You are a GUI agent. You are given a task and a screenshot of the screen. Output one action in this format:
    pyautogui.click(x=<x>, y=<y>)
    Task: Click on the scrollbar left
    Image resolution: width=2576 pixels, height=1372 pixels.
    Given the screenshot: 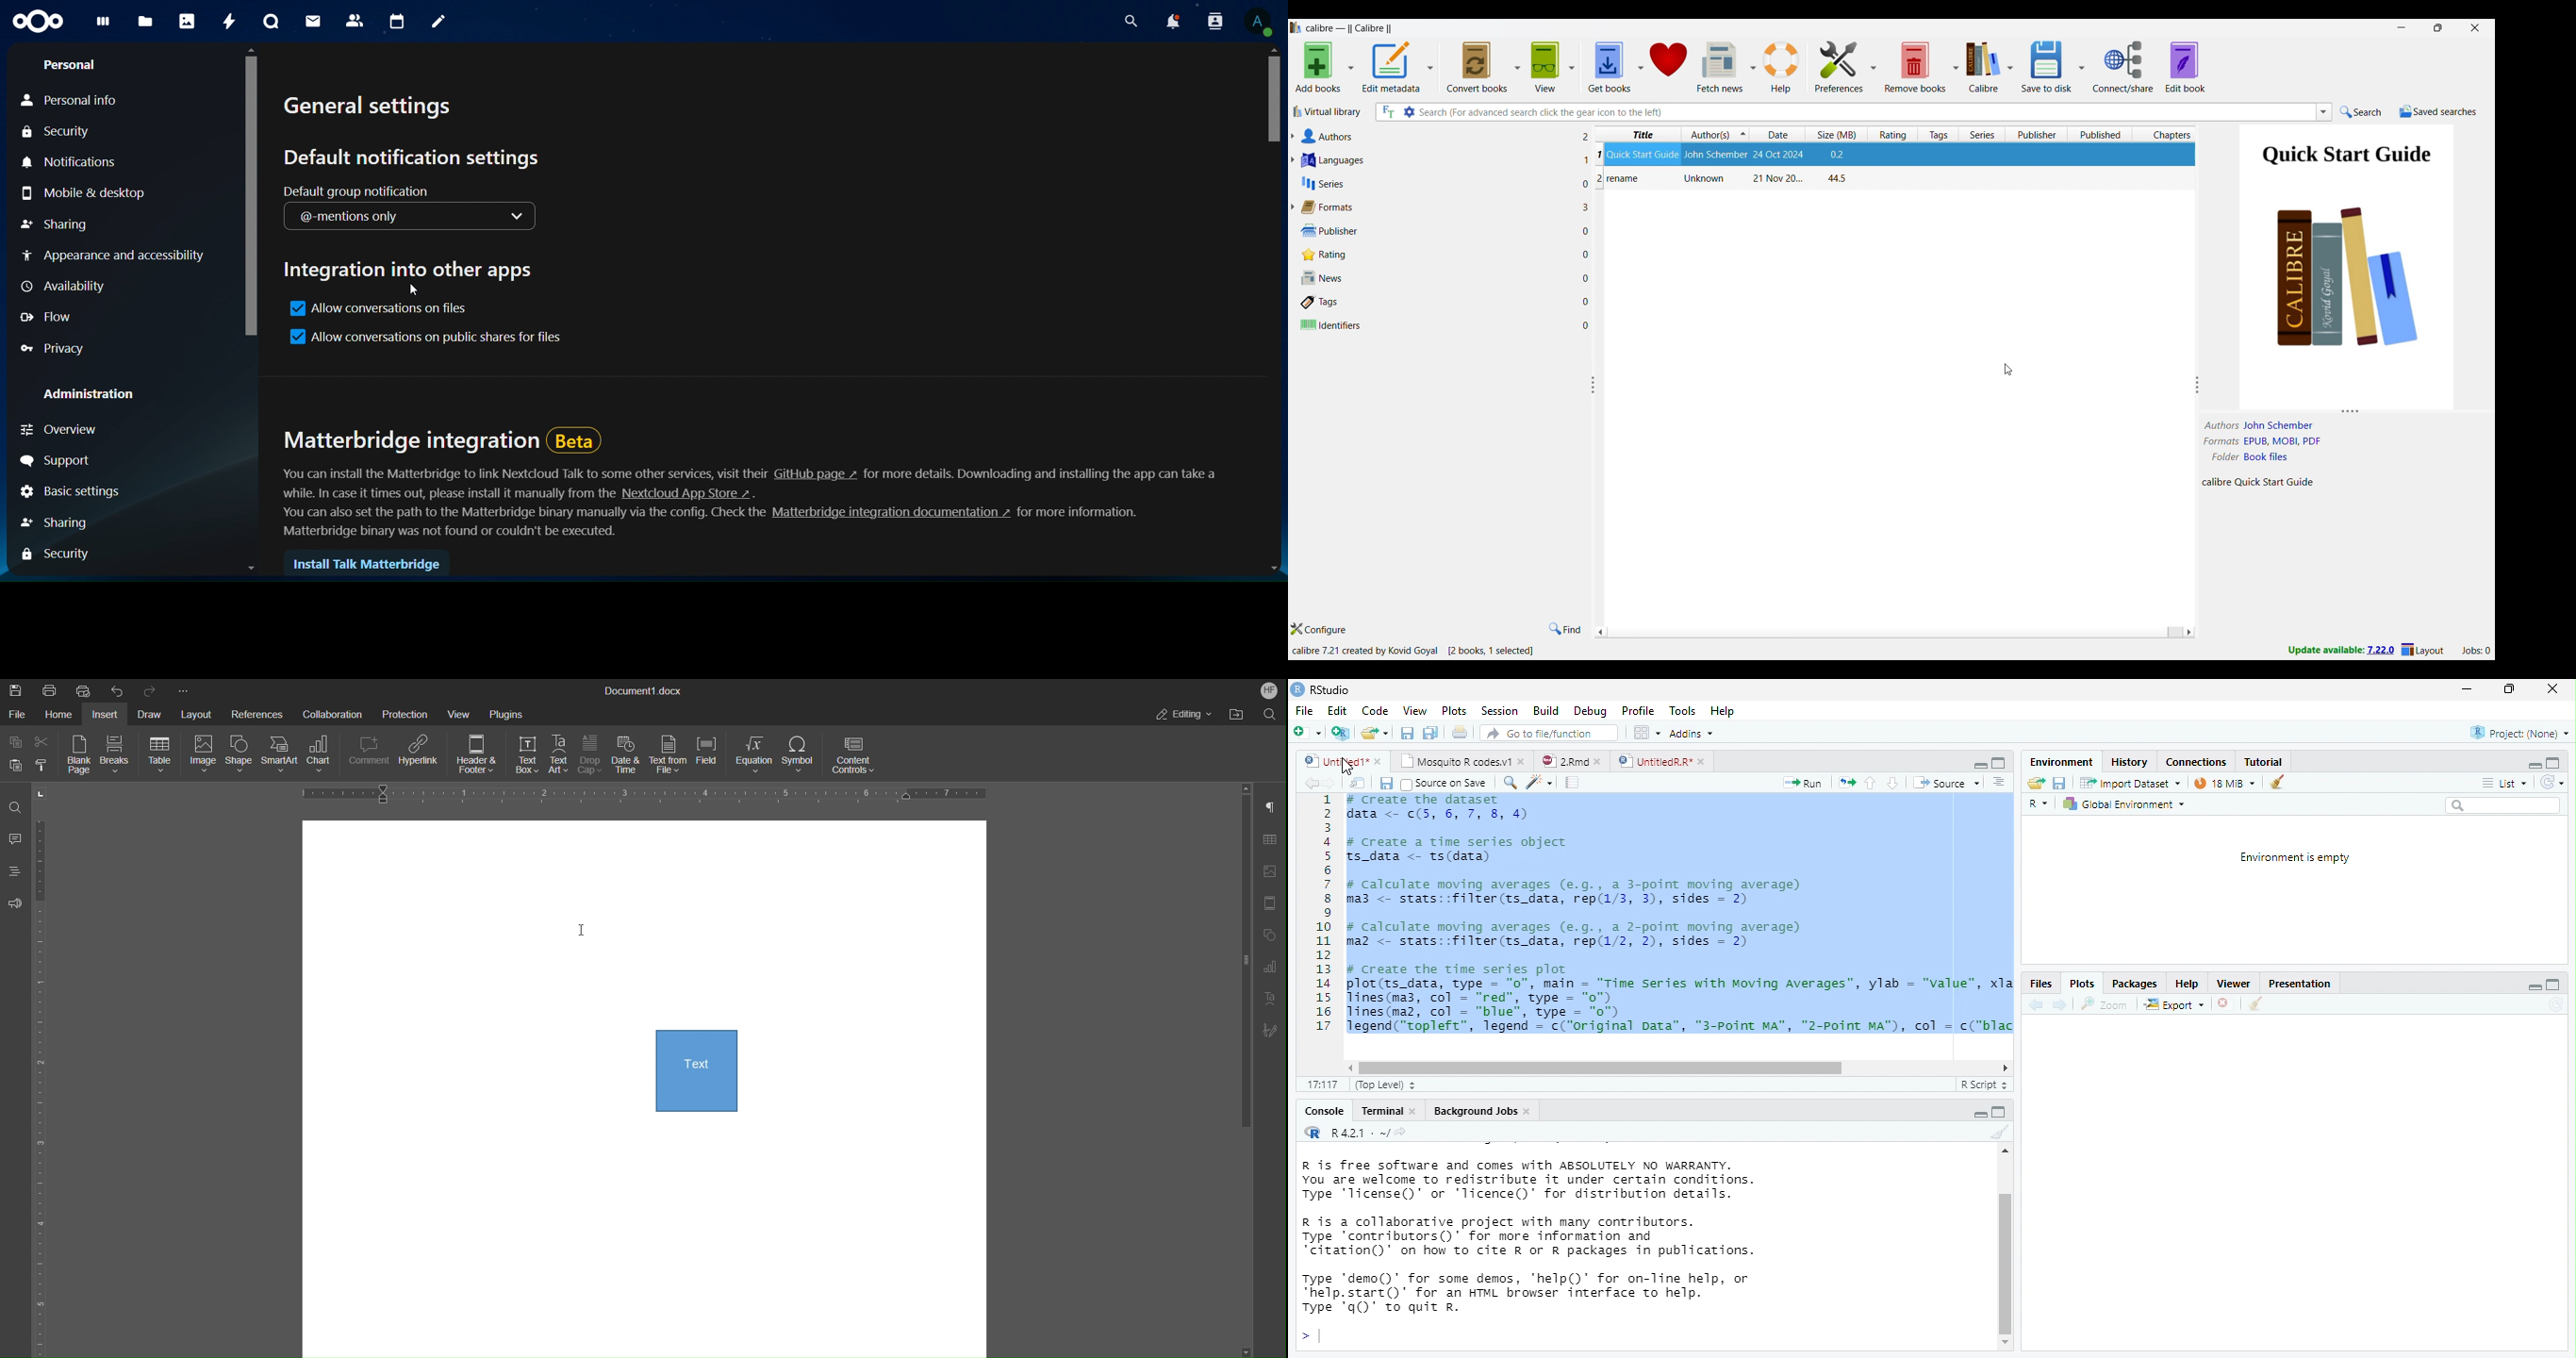 What is the action you would take?
    pyautogui.click(x=1347, y=1068)
    